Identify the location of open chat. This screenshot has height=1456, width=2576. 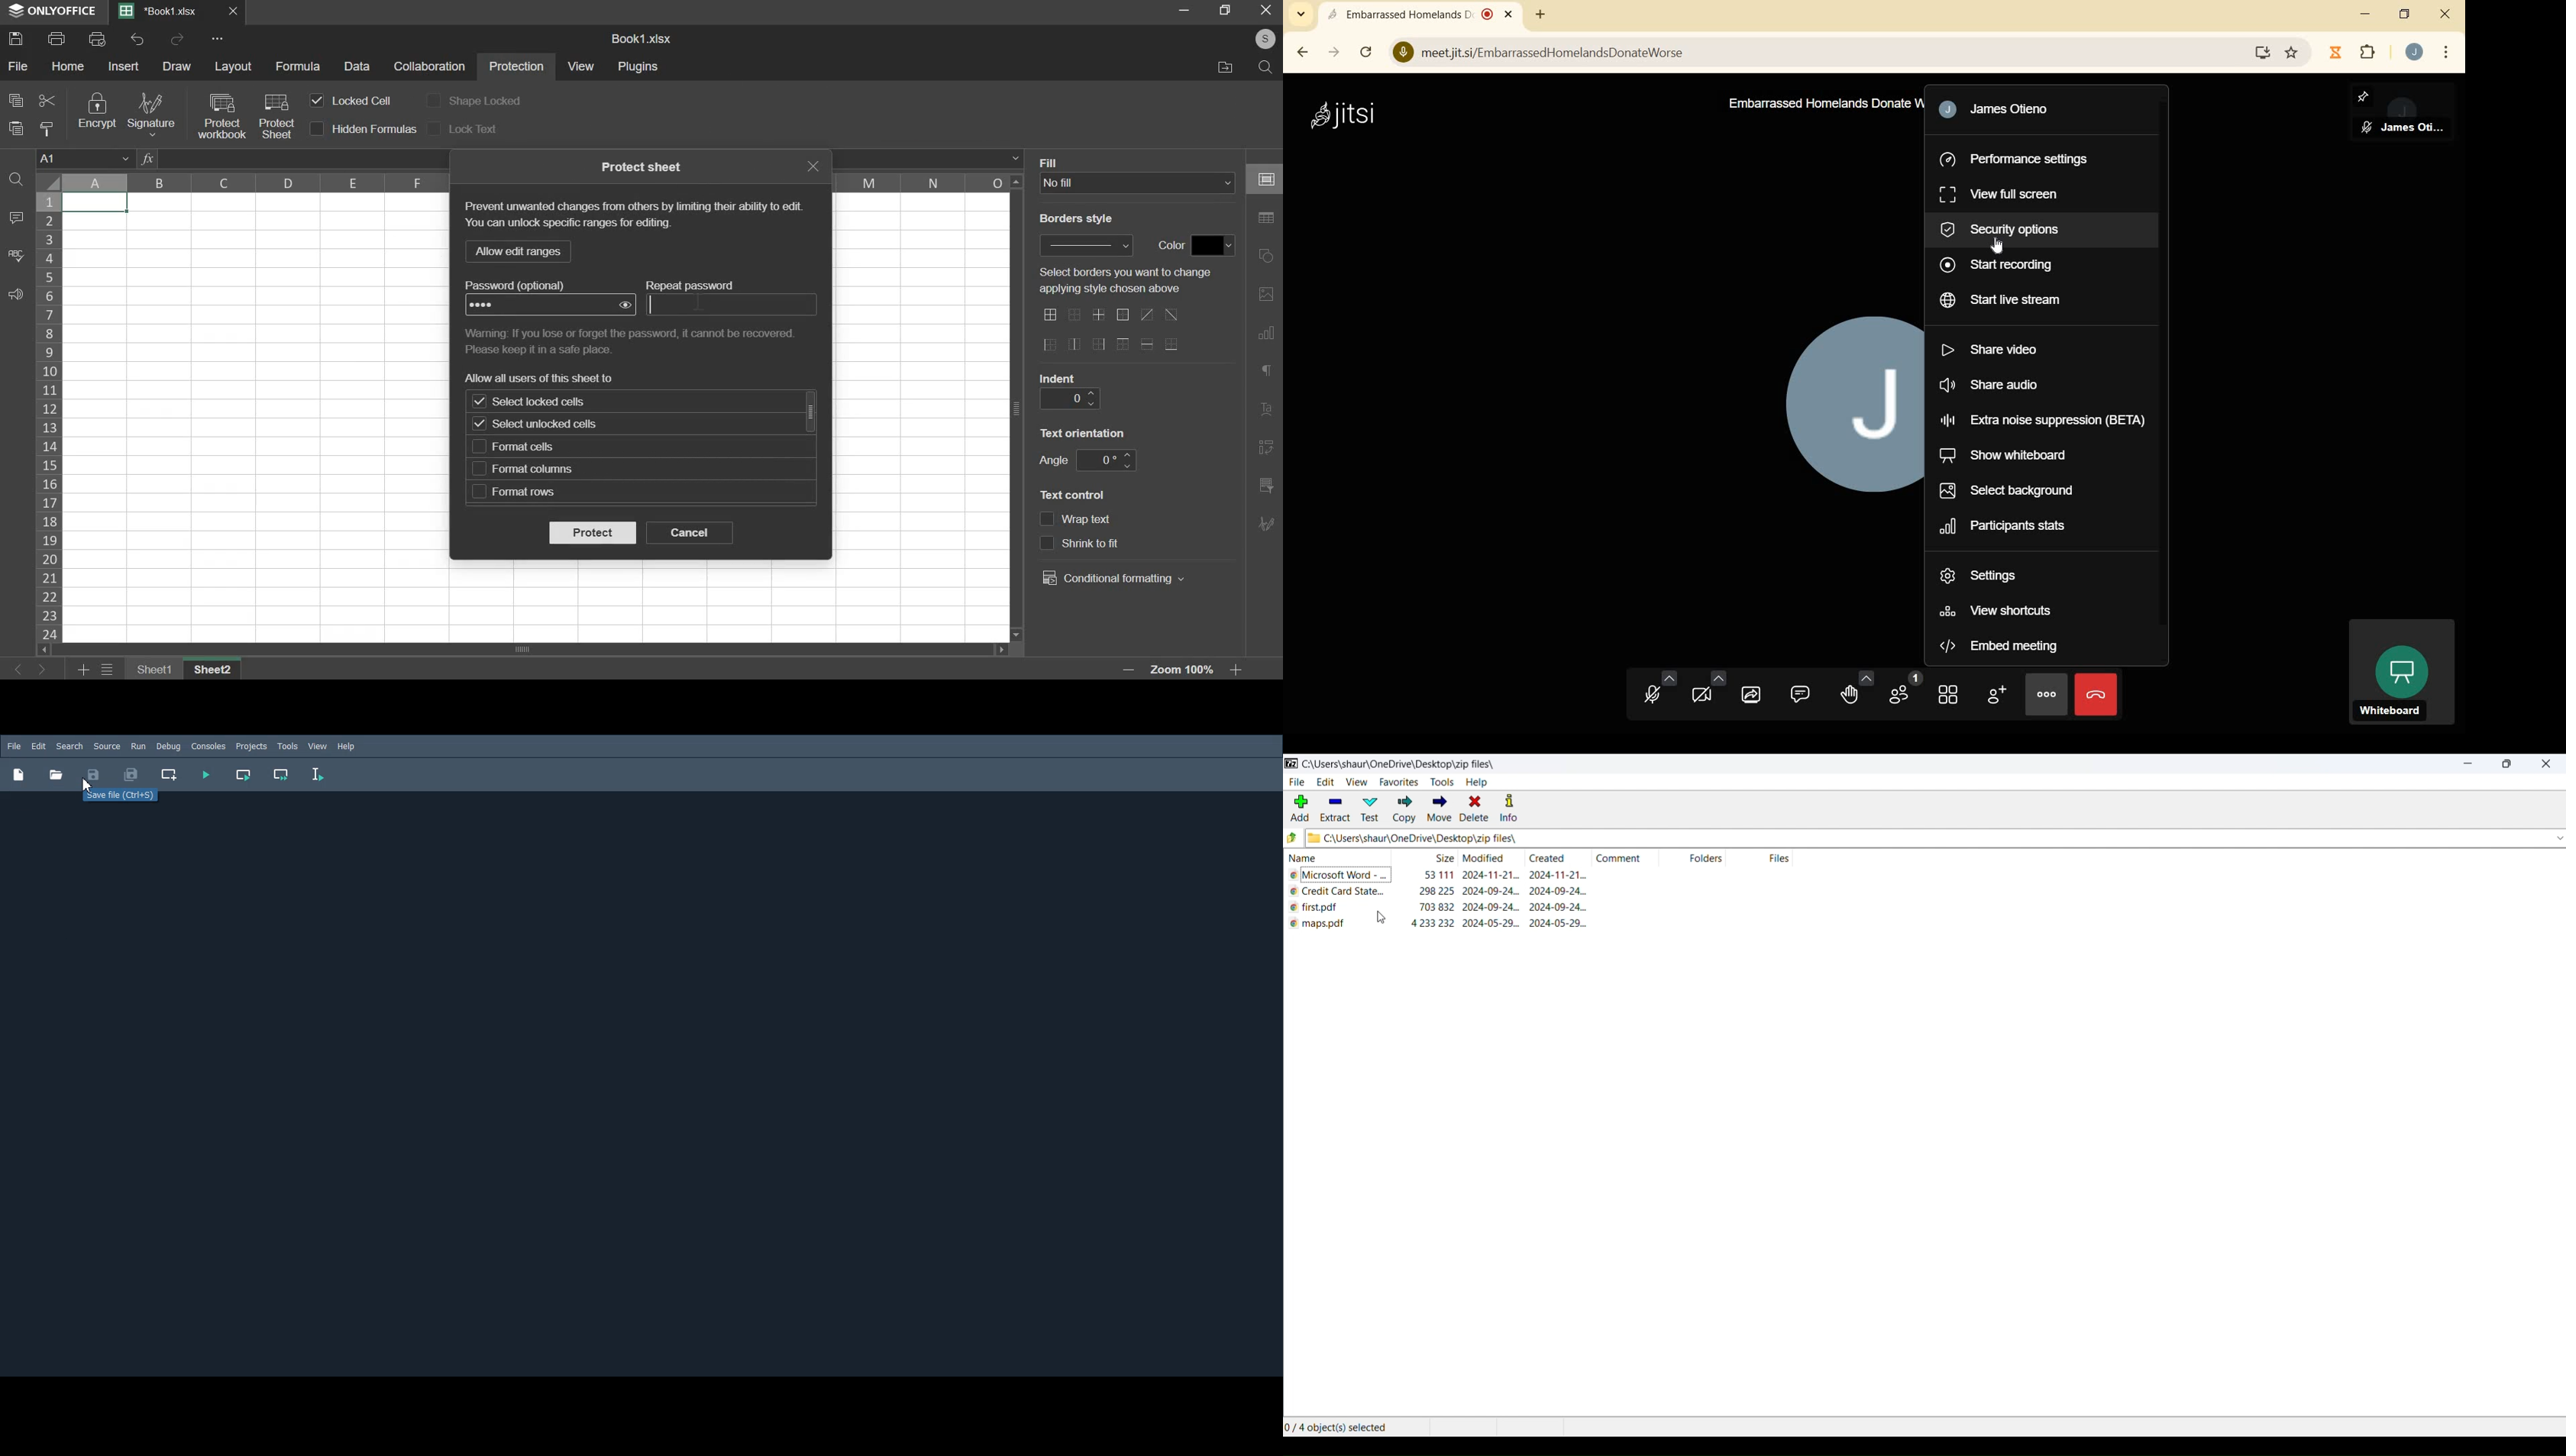
(1800, 695).